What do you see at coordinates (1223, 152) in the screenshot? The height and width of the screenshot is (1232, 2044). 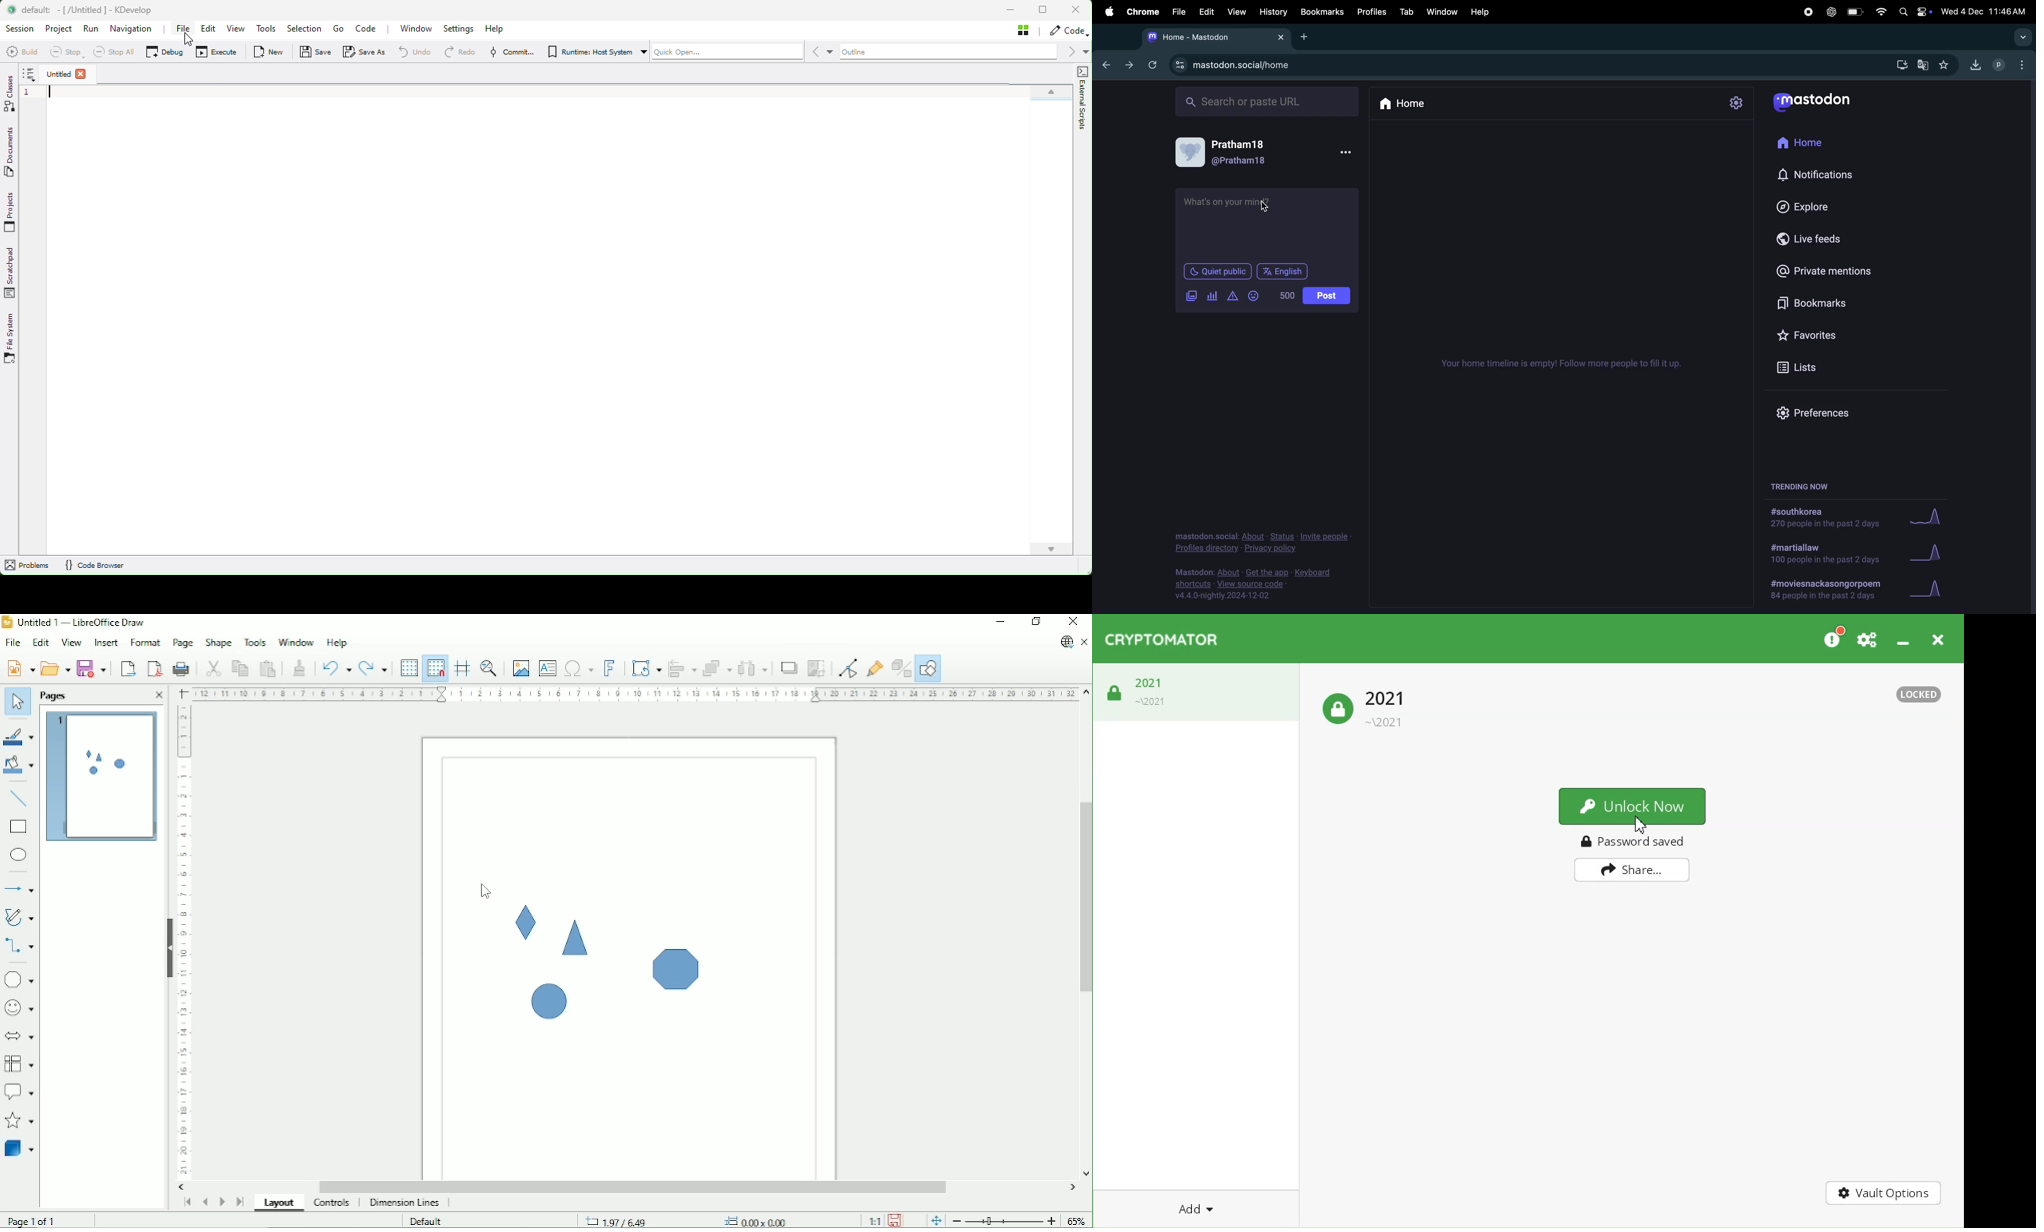 I see `user profile` at bounding box center [1223, 152].